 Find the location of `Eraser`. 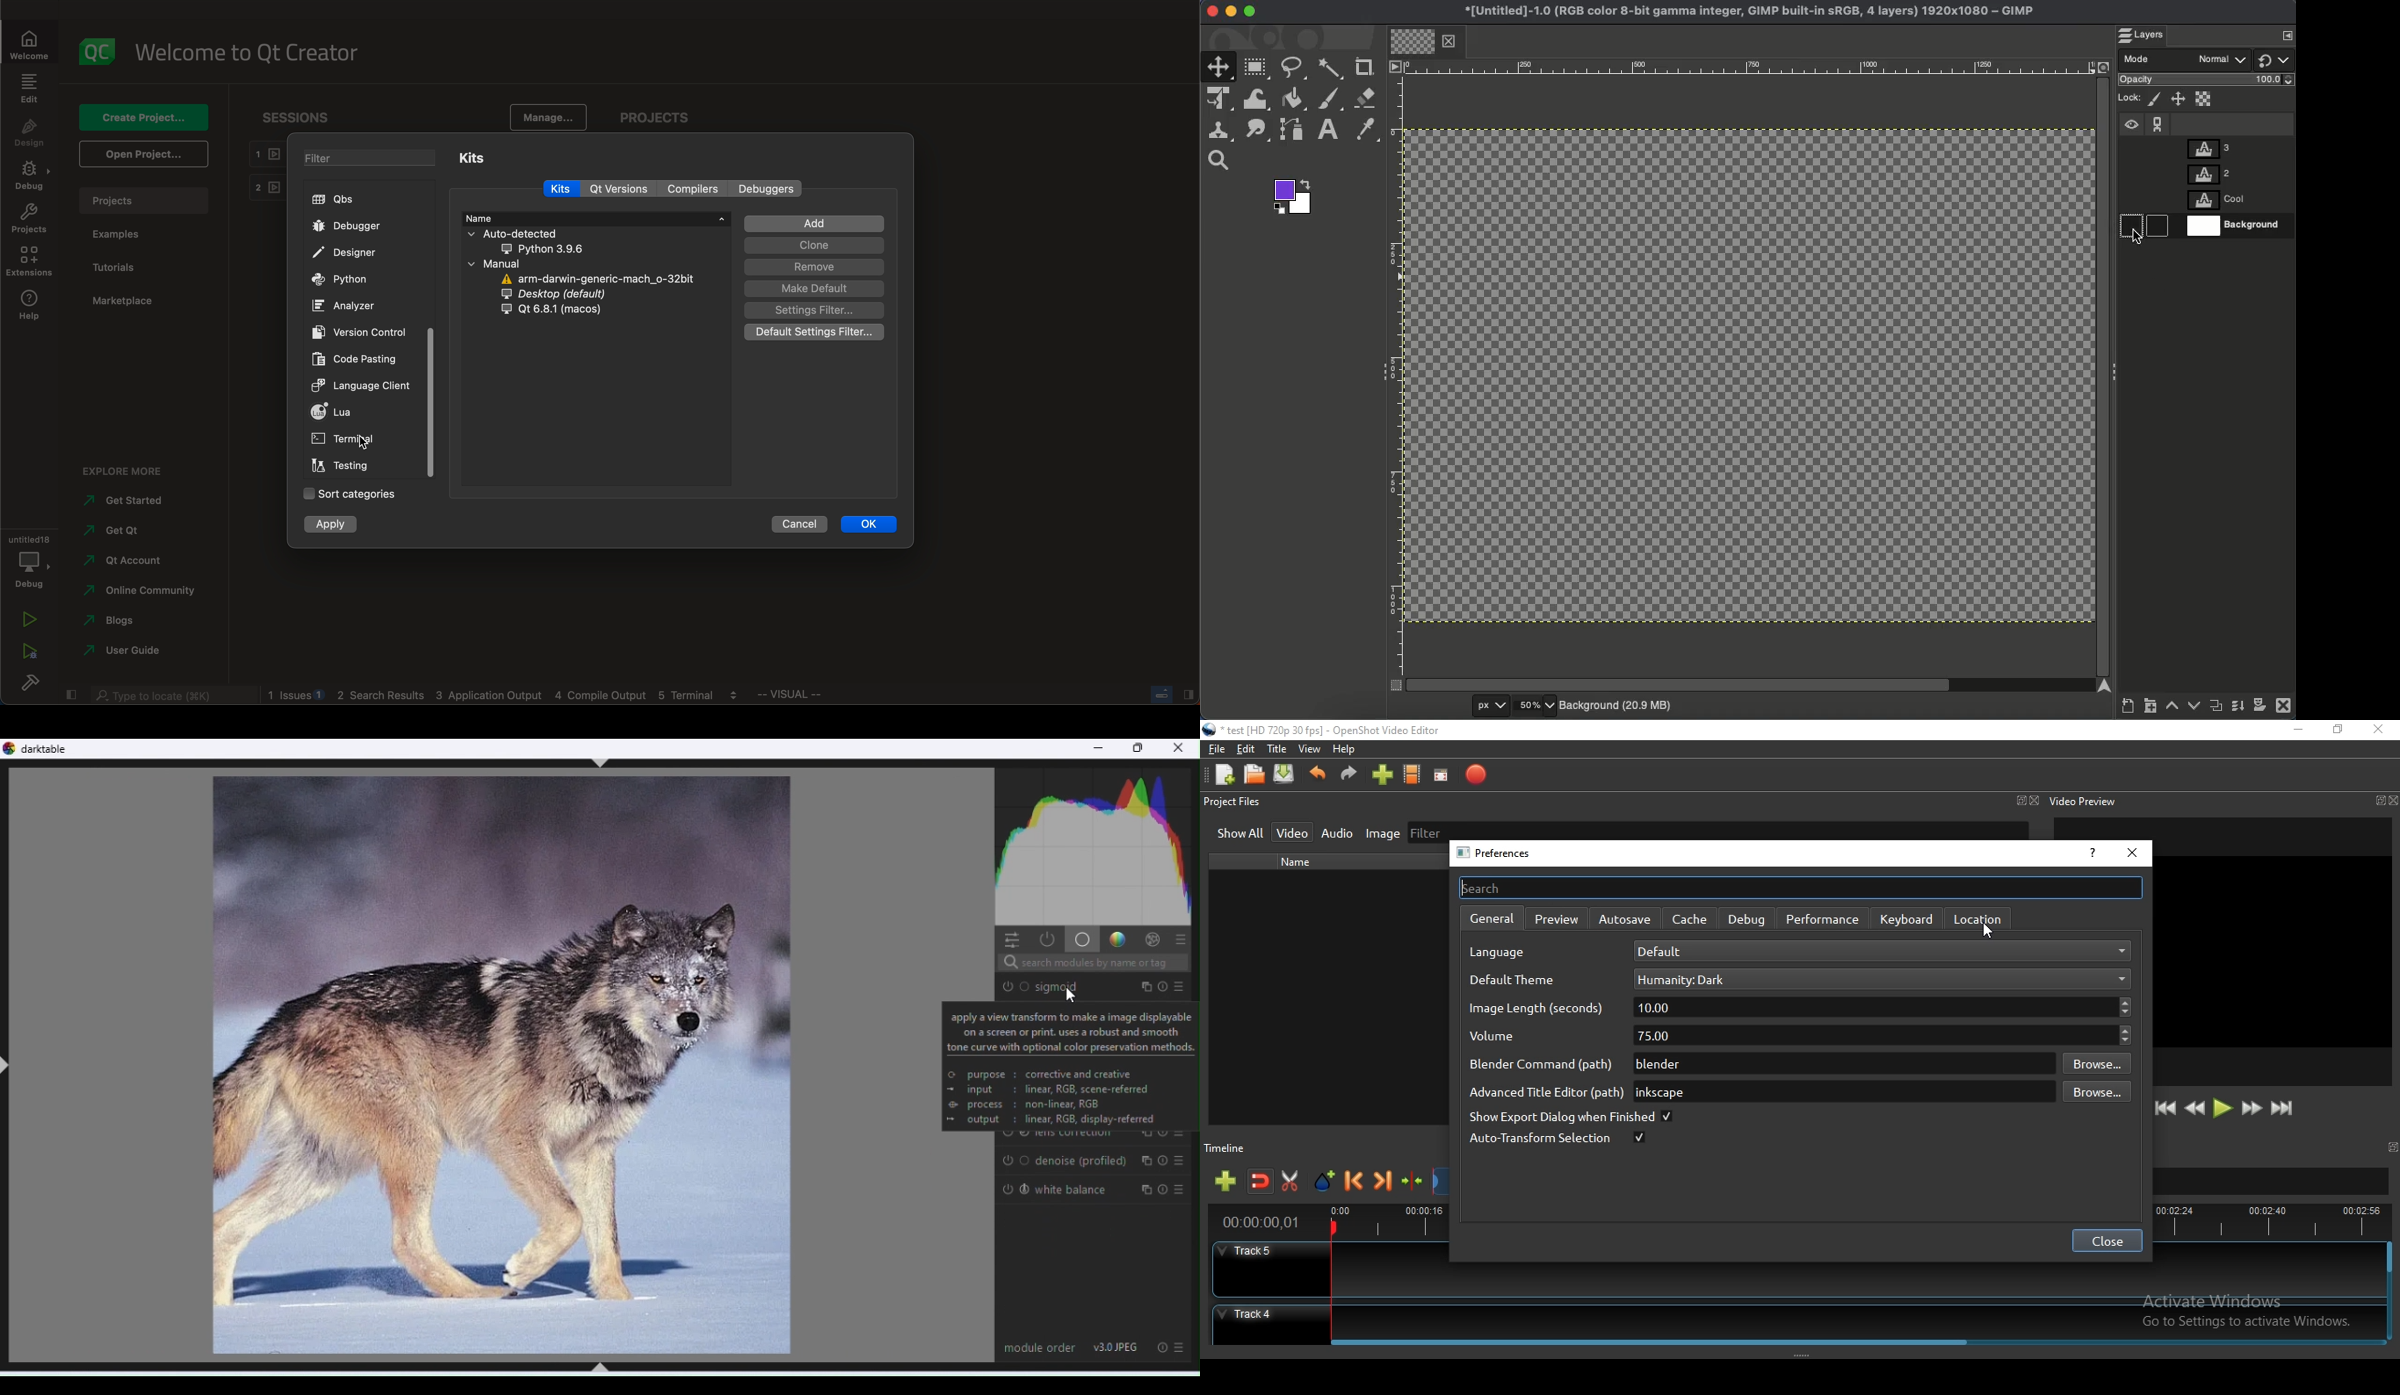

Eraser is located at coordinates (1366, 98).